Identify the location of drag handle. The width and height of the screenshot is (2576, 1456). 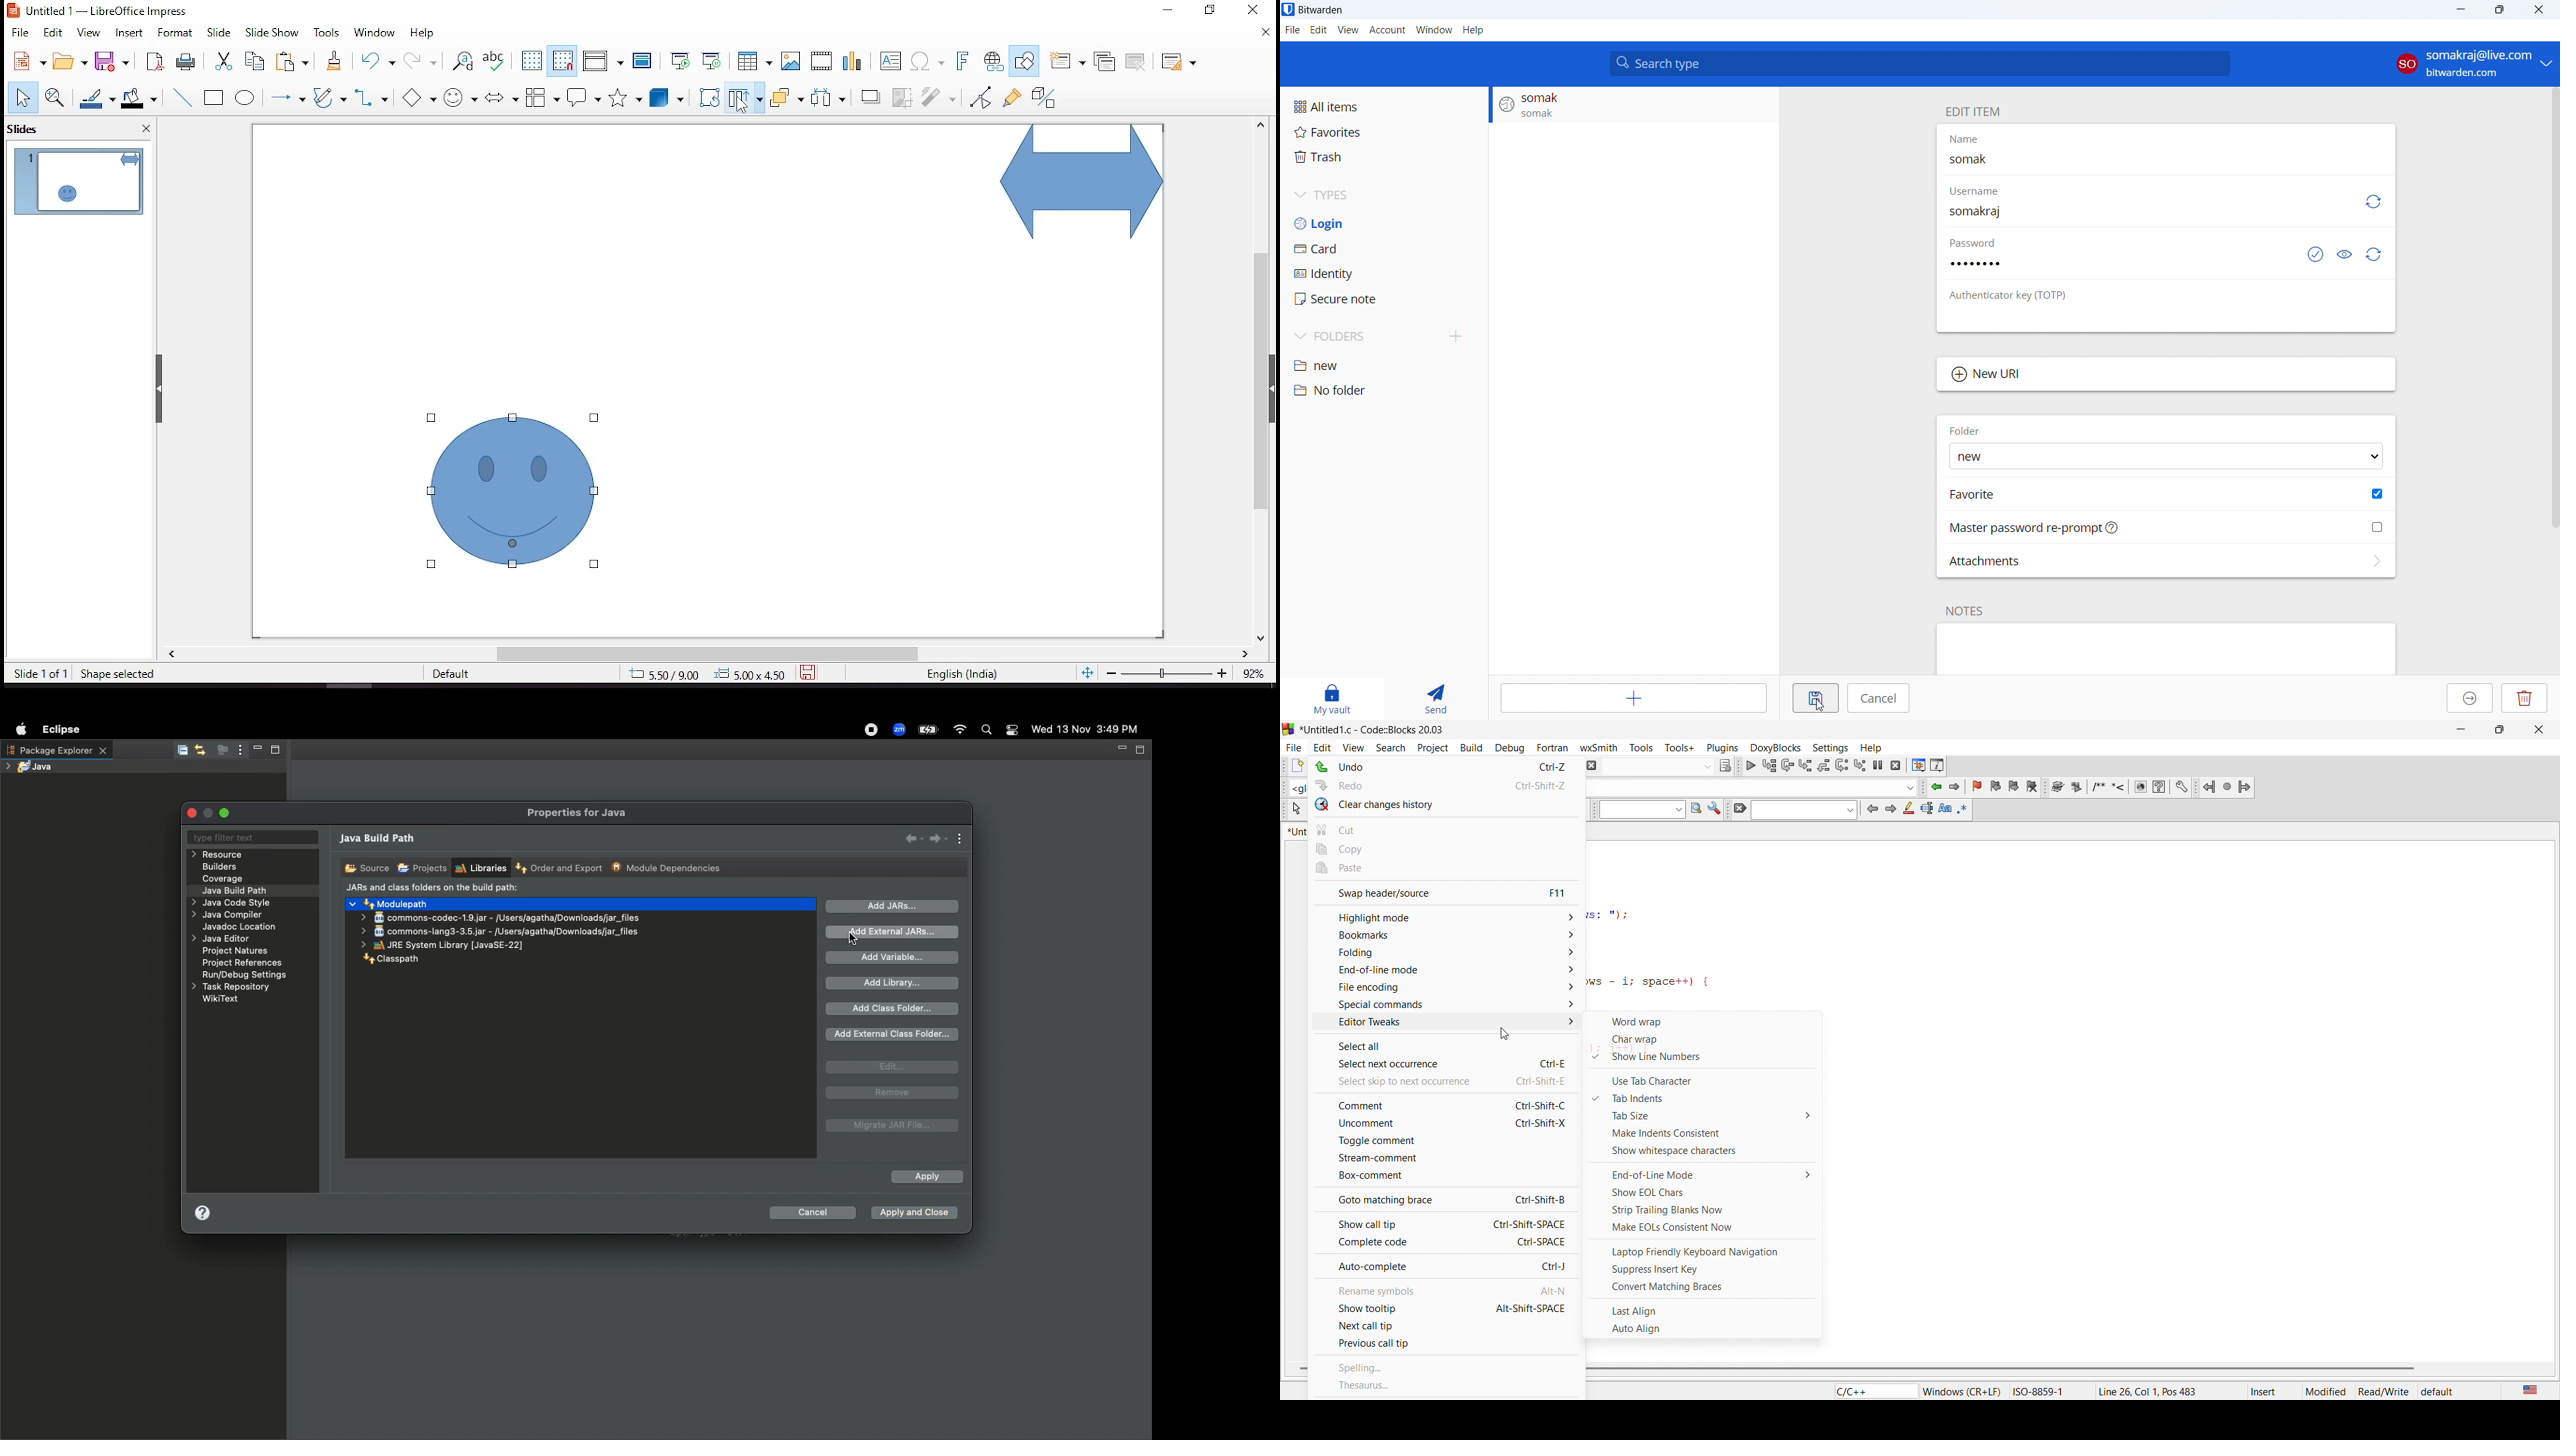
(161, 389).